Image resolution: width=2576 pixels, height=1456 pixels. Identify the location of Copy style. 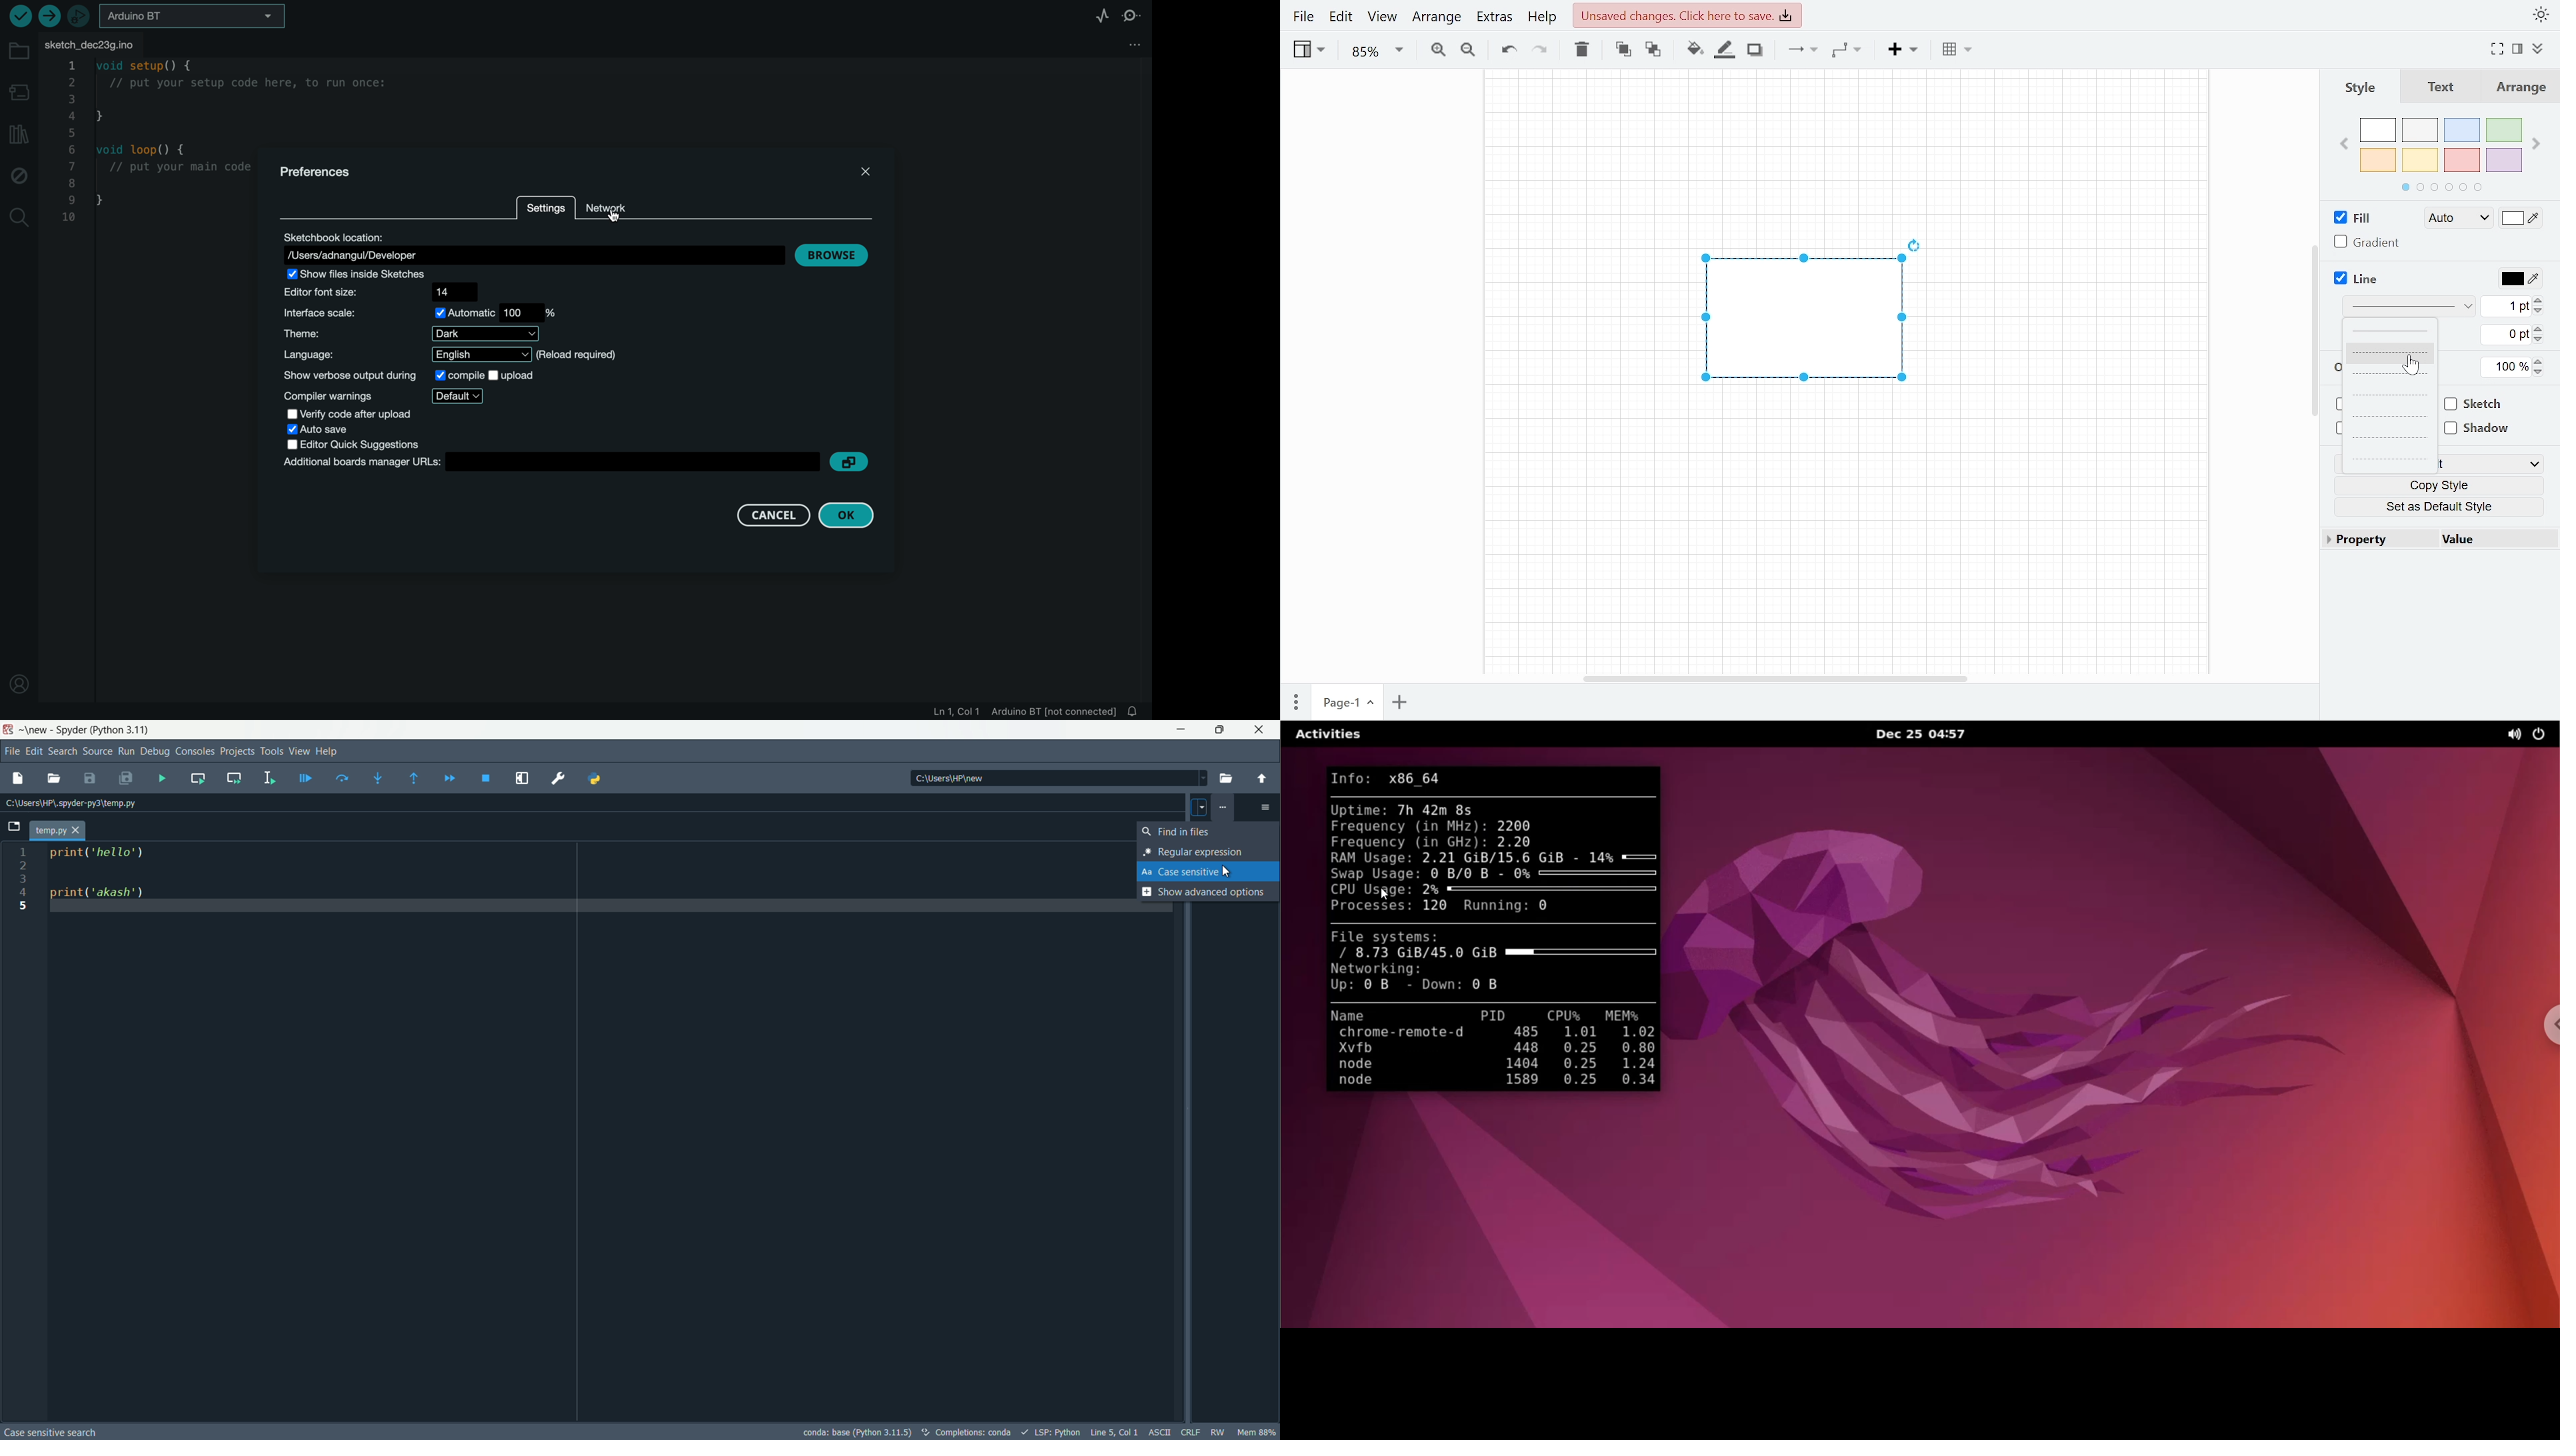
(2442, 484).